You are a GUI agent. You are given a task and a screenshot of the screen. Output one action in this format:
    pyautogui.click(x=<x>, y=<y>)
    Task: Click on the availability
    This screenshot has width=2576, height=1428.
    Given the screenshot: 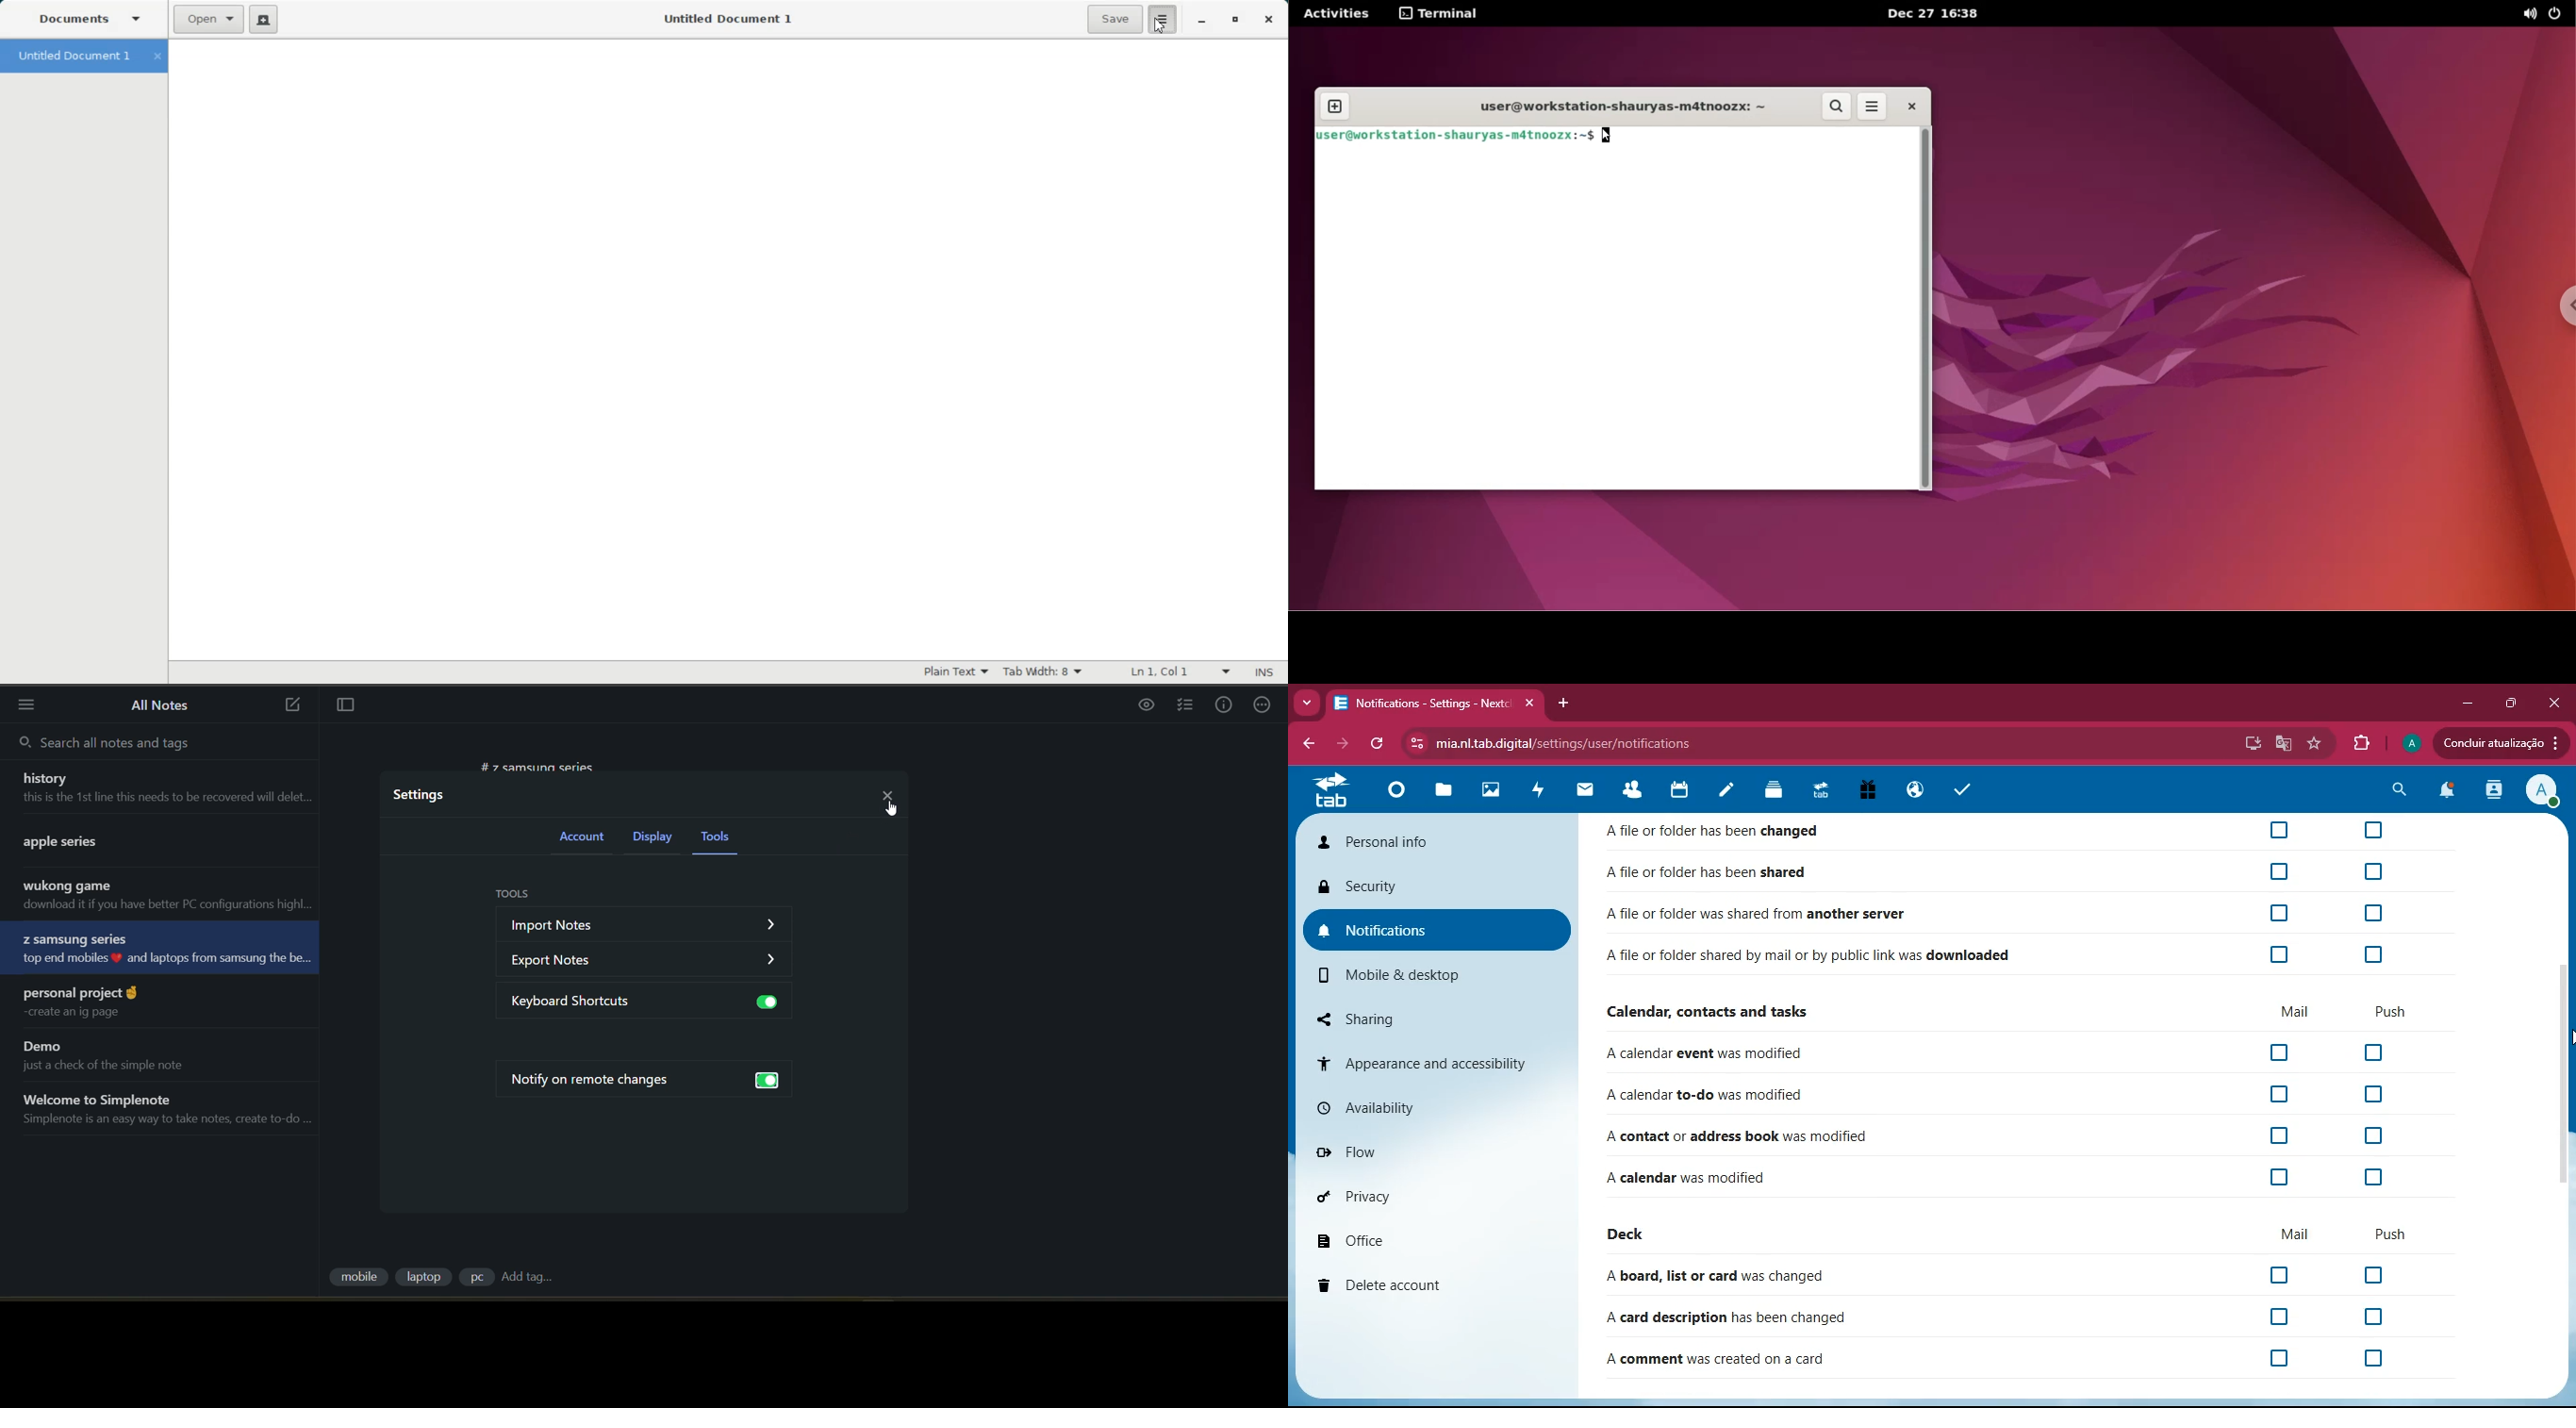 What is the action you would take?
    pyautogui.click(x=1427, y=1106)
    